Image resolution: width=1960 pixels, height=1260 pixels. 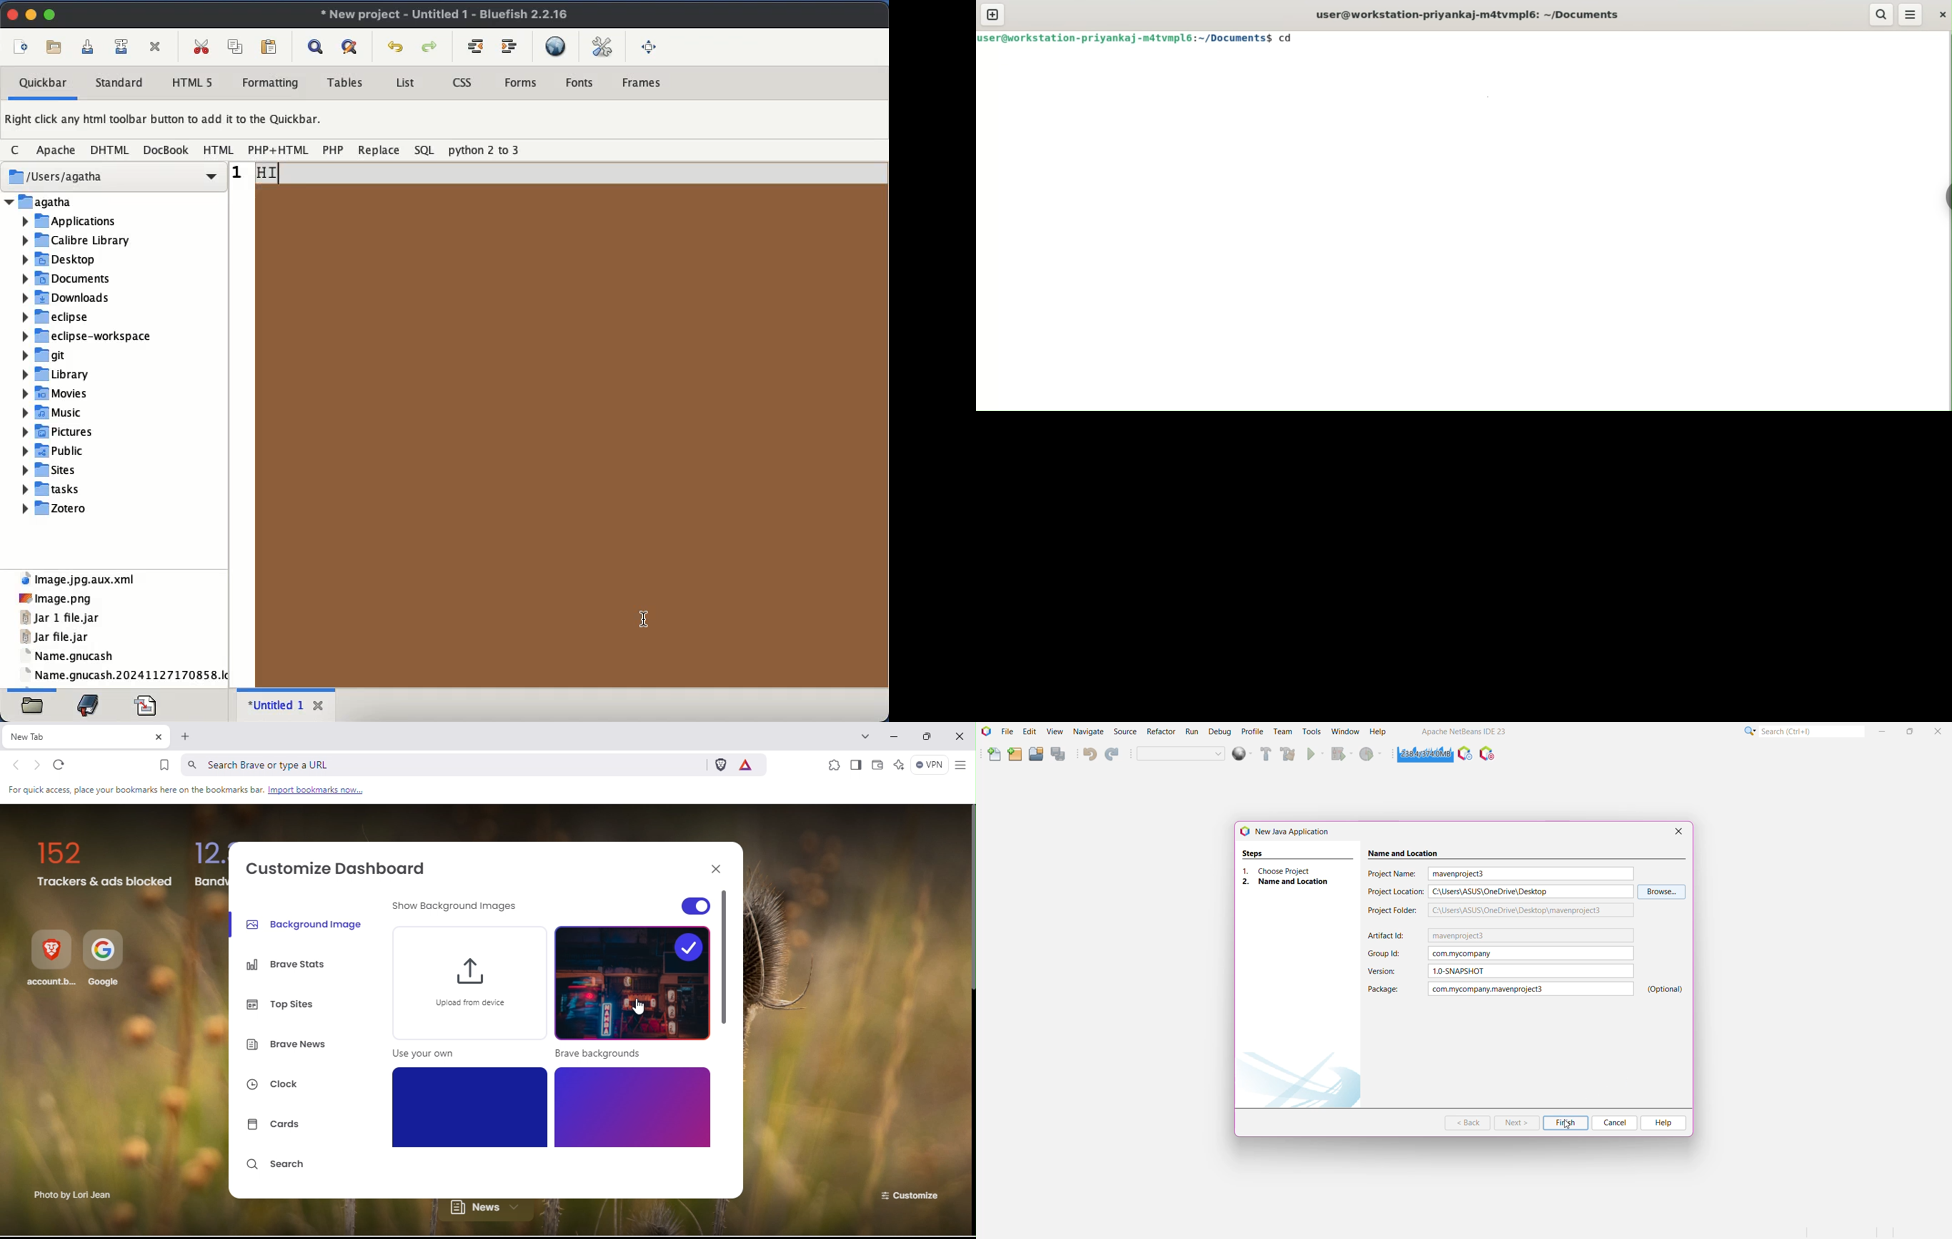 I want to click on Sites, so click(x=52, y=469).